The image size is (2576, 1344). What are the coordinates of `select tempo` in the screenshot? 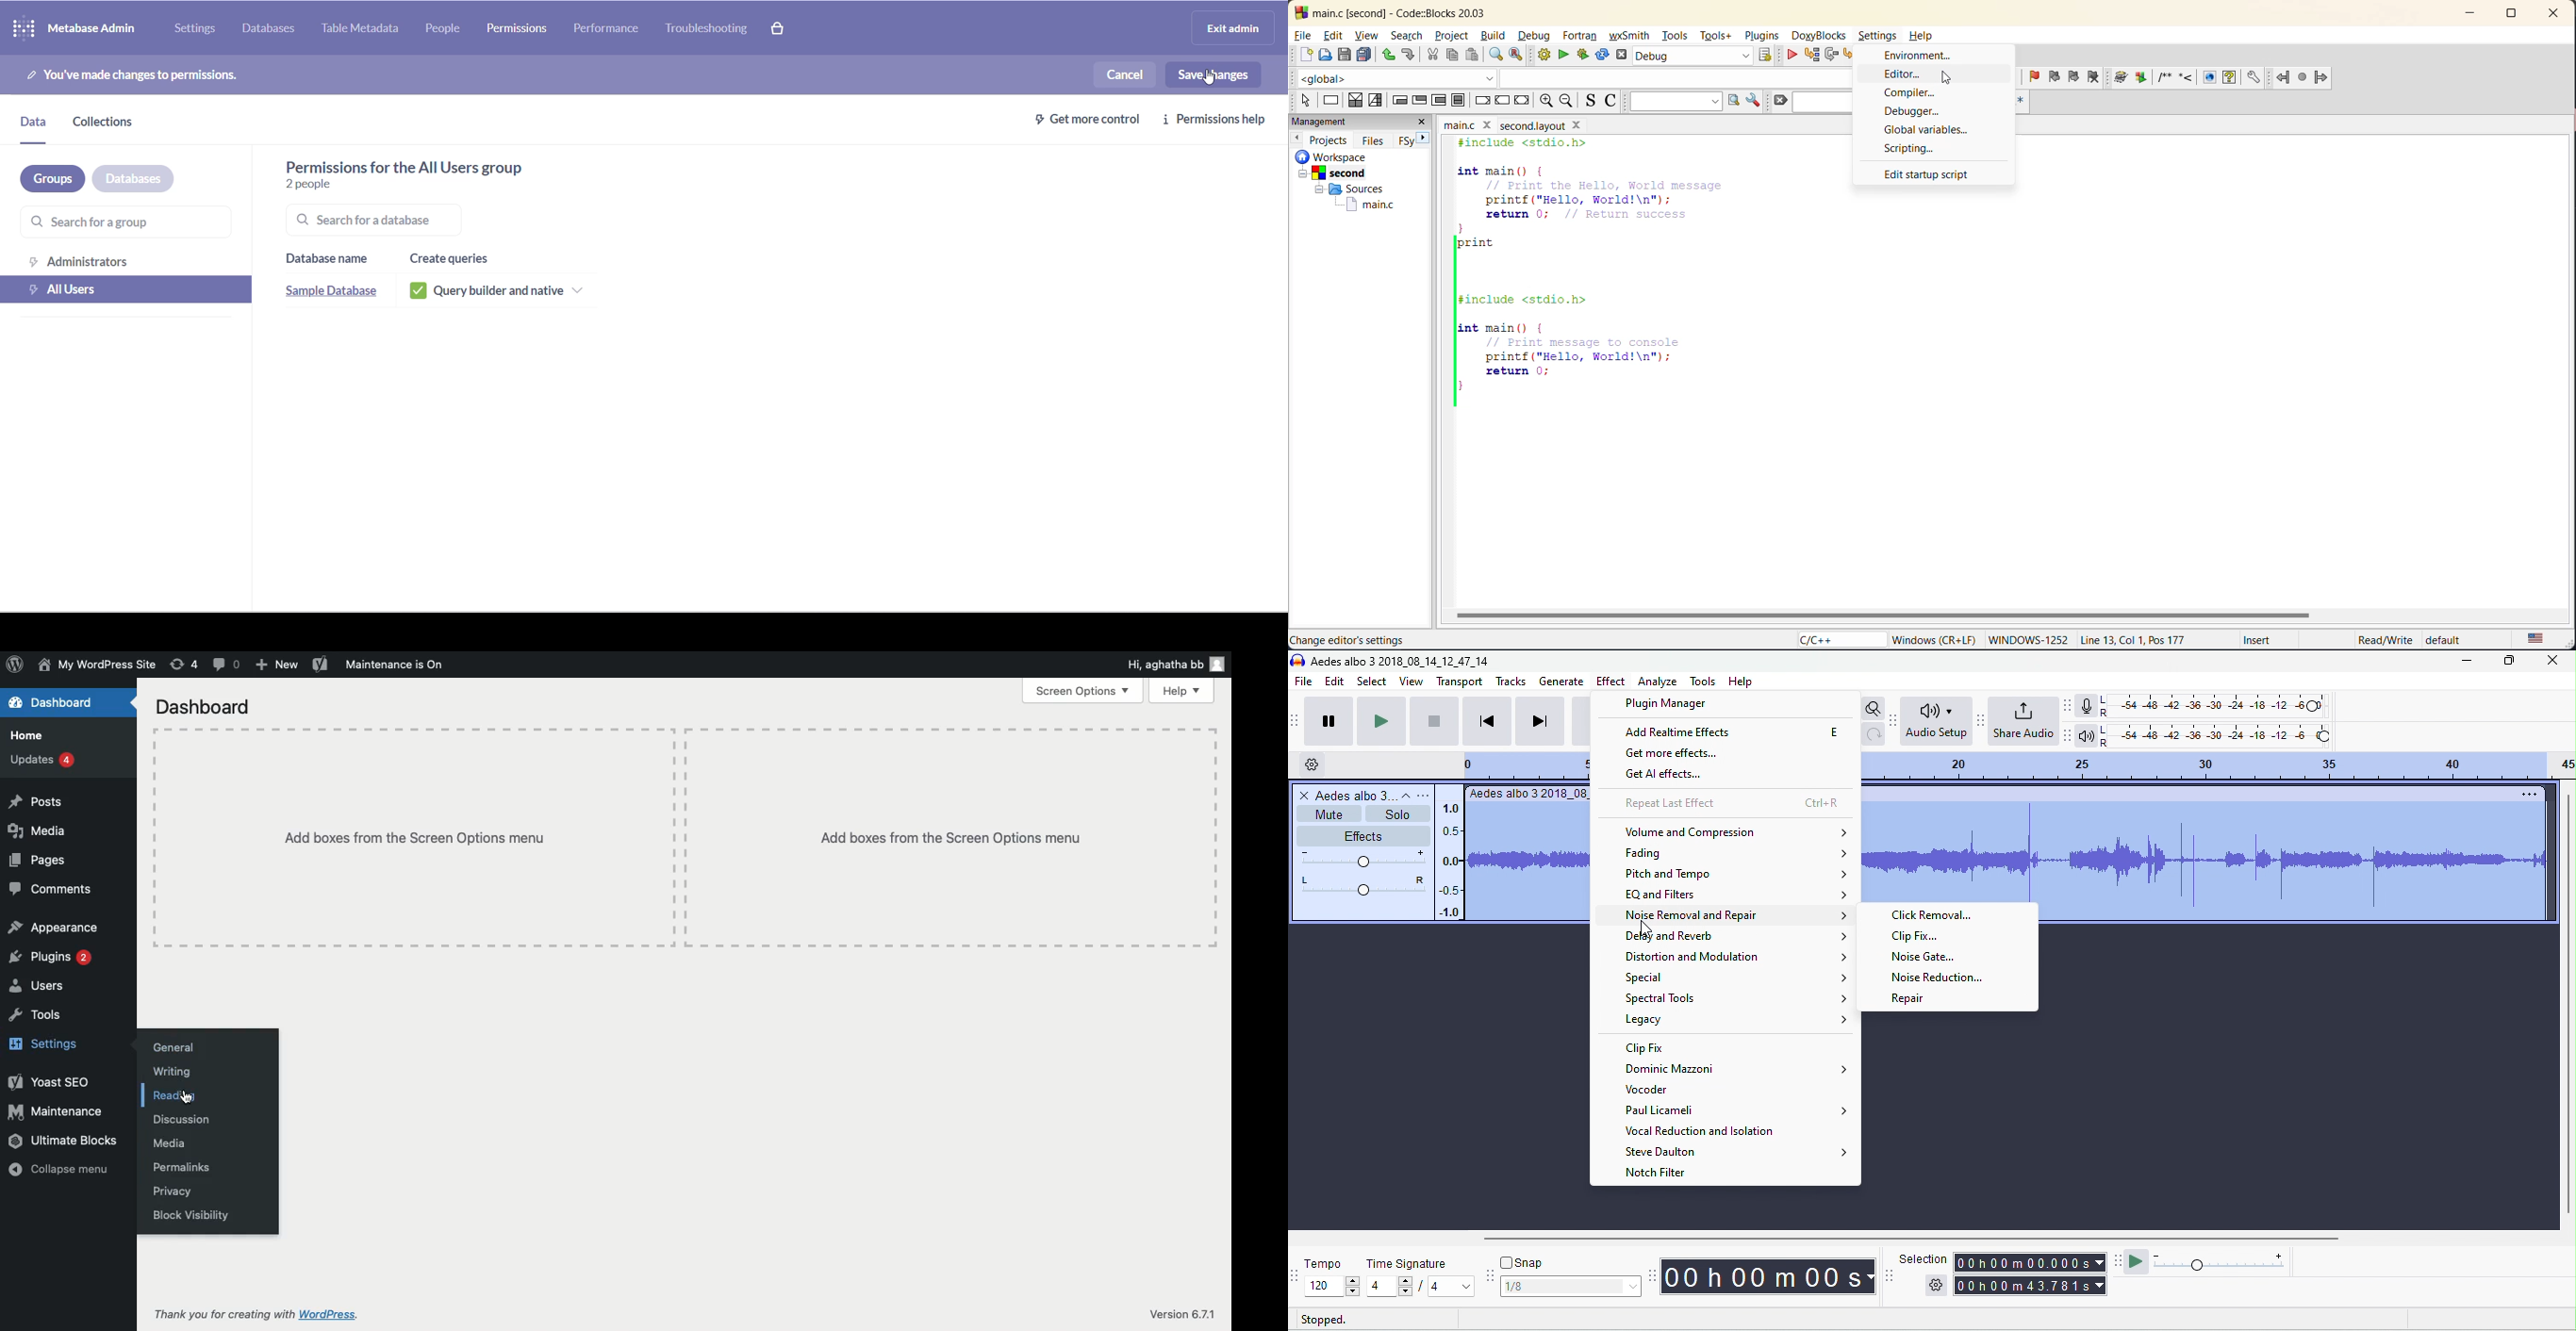 It's located at (1330, 1285).